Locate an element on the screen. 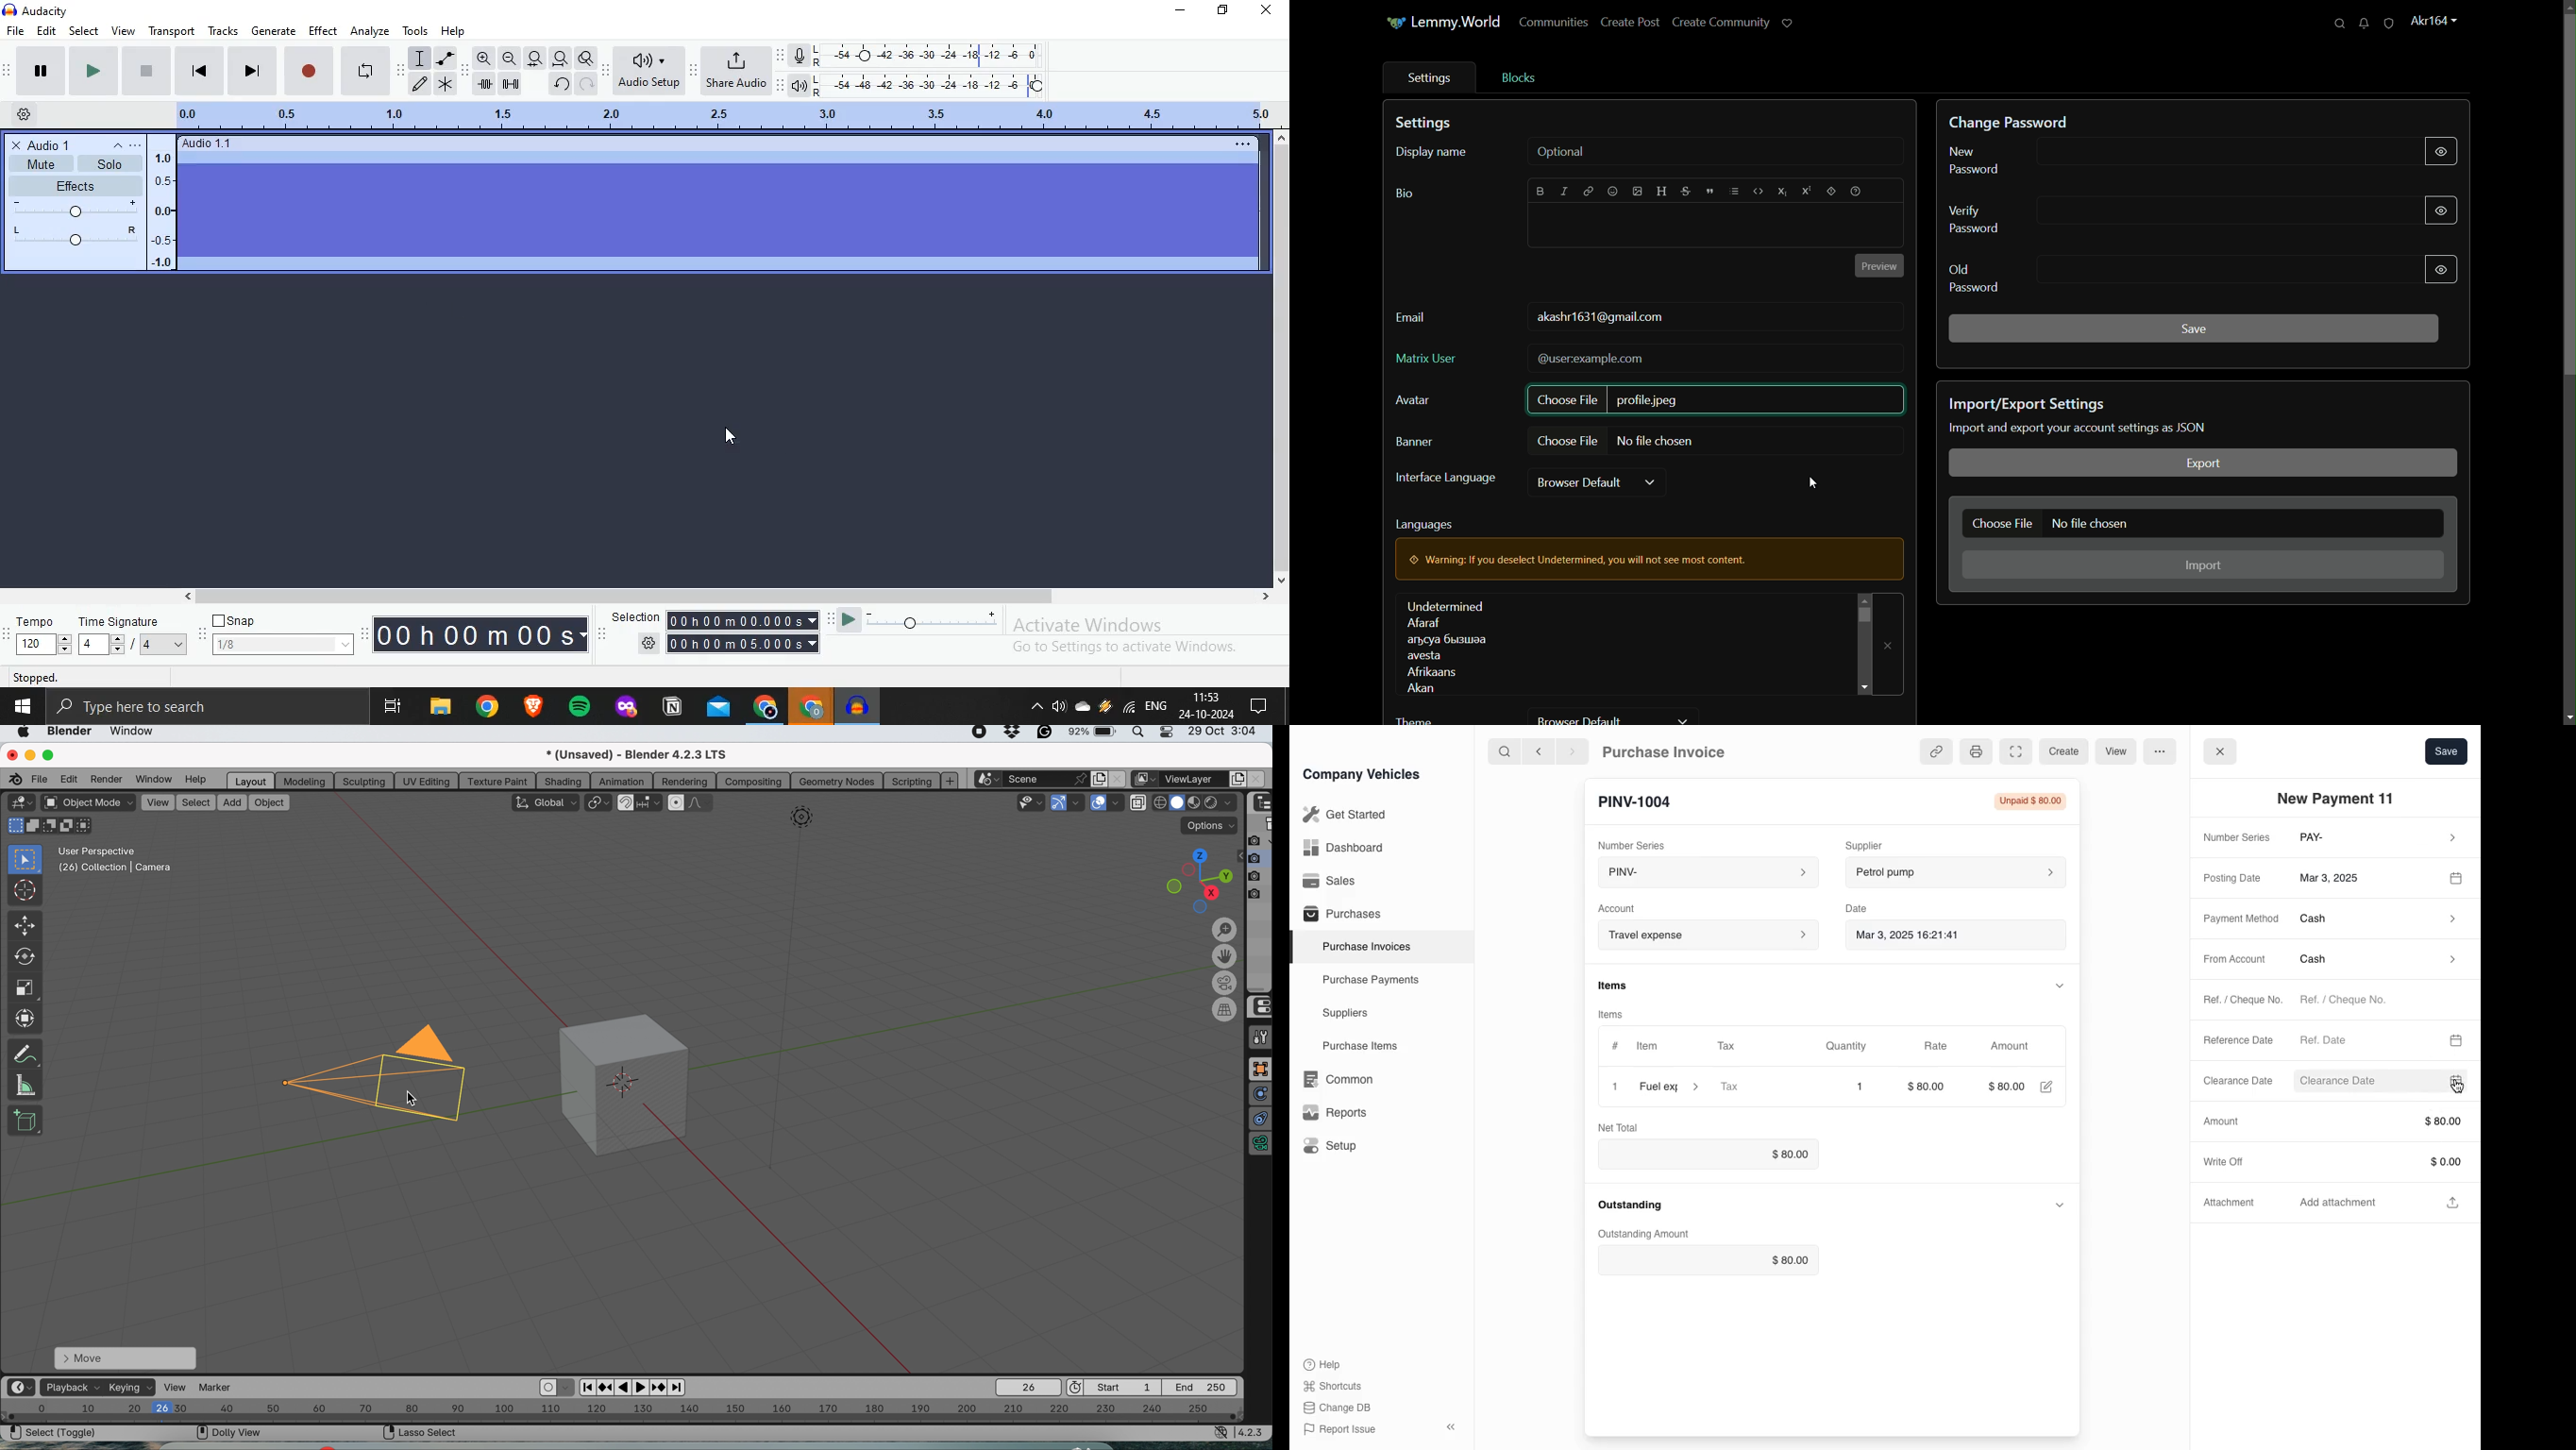 The width and height of the screenshot is (2576, 1456). close sidebar is located at coordinates (1452, 1425).